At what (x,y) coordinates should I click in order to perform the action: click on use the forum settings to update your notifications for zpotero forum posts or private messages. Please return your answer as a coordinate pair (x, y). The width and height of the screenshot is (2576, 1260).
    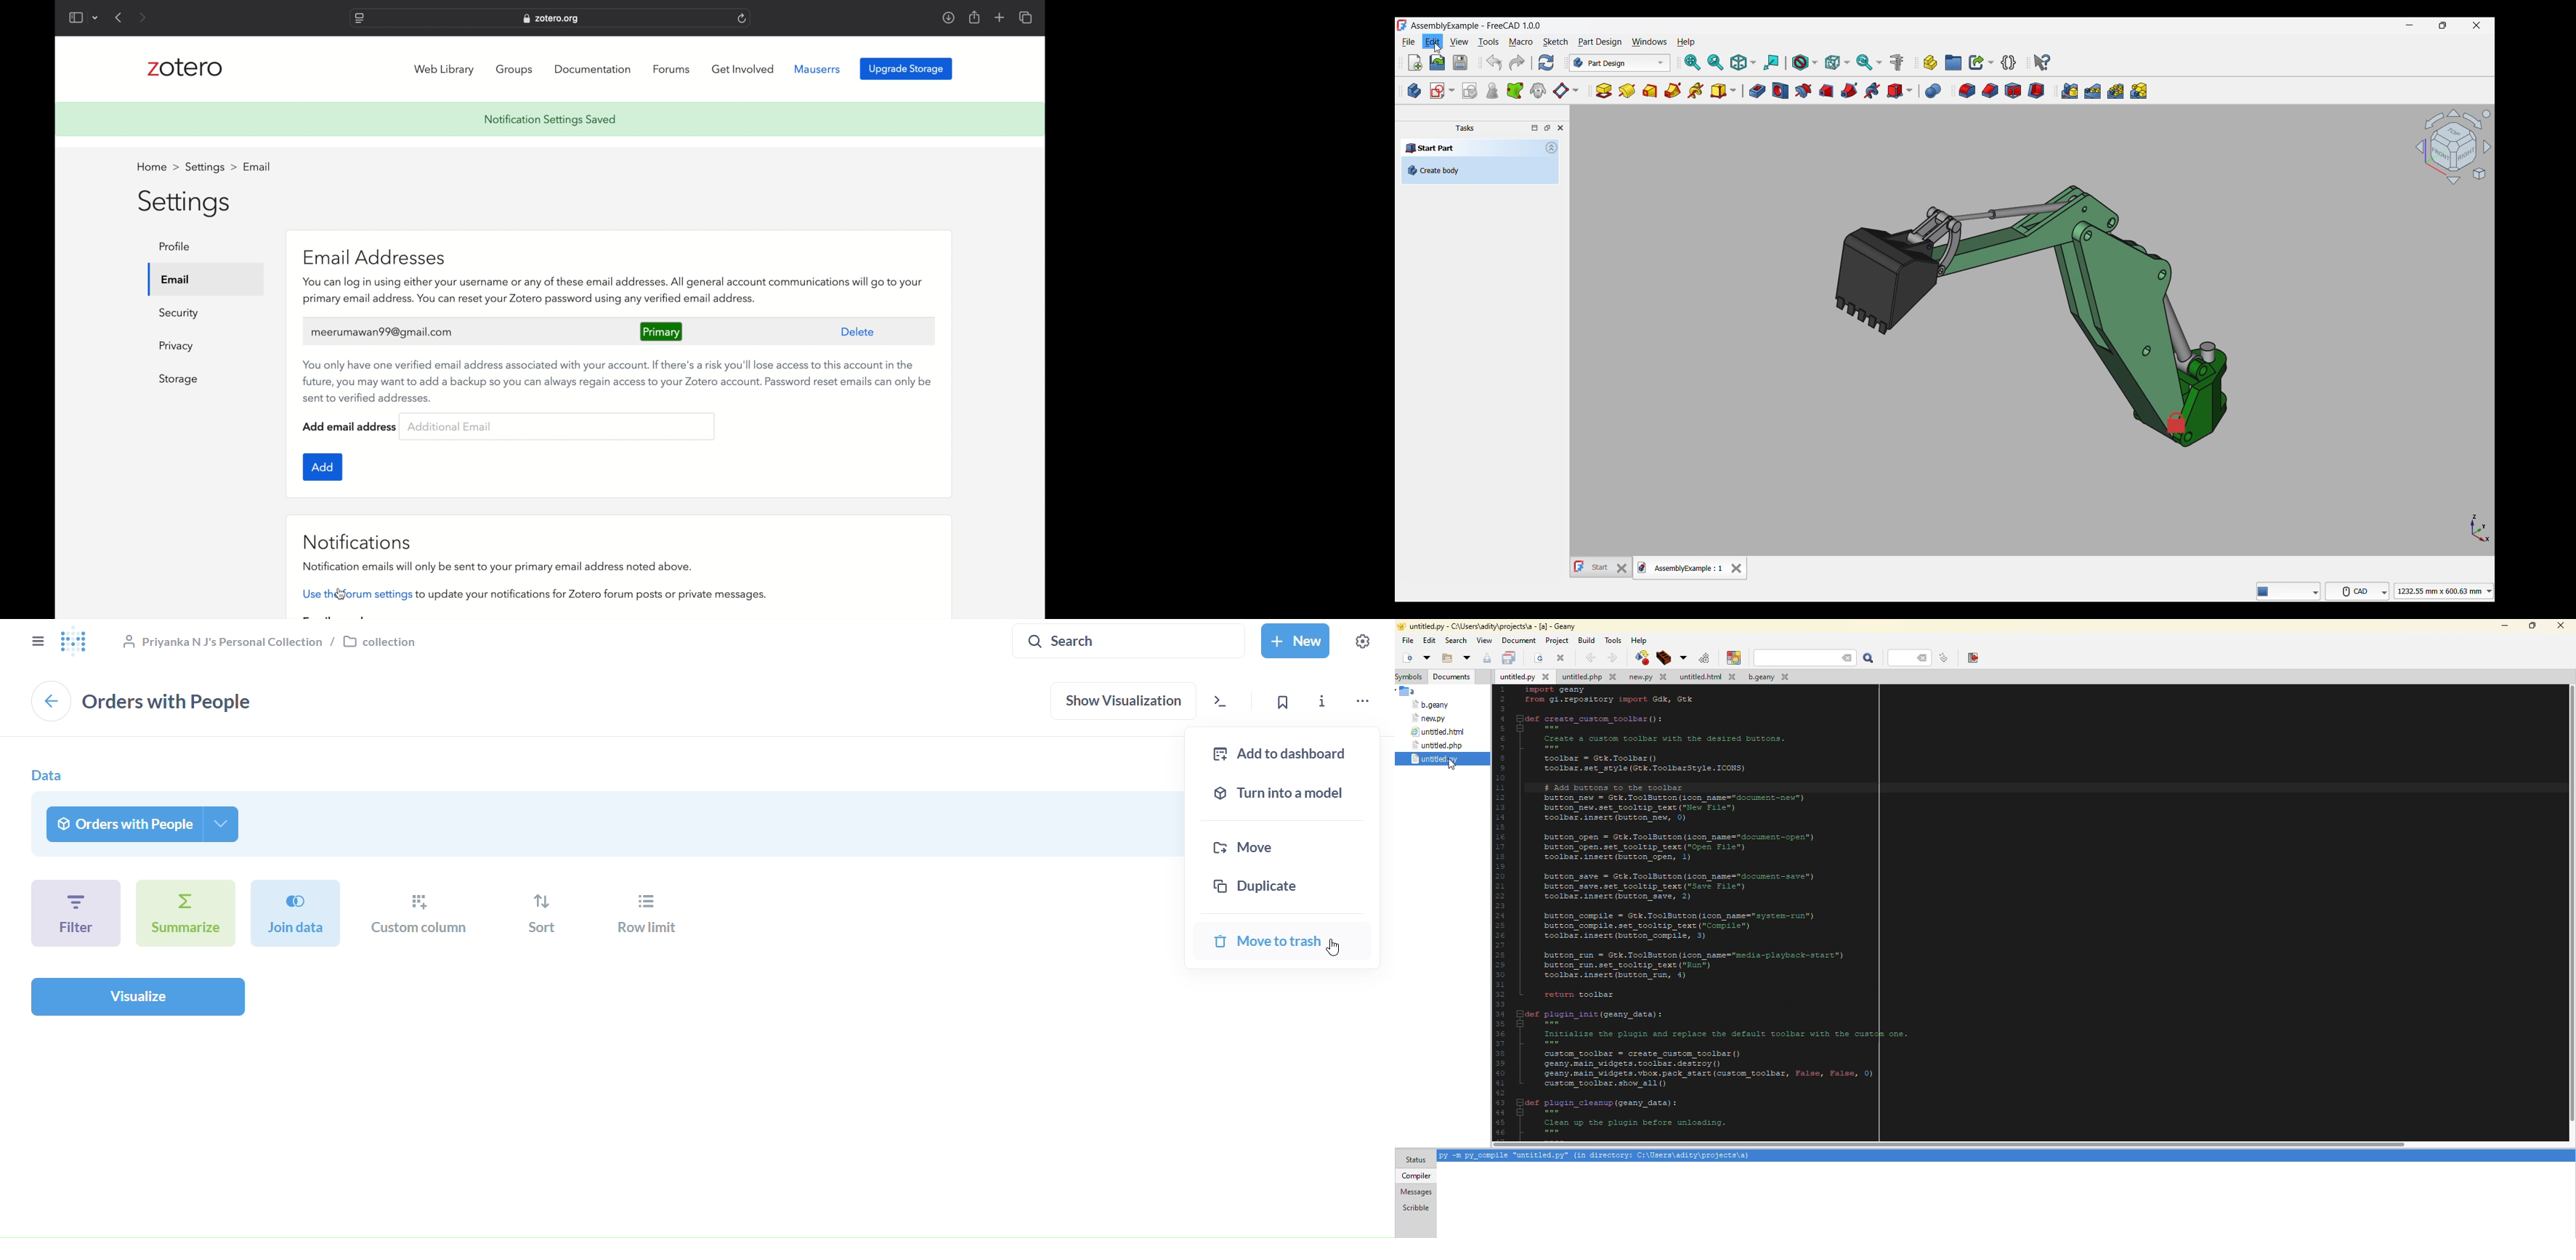
    Looking at the image, I should click on (532, 595).